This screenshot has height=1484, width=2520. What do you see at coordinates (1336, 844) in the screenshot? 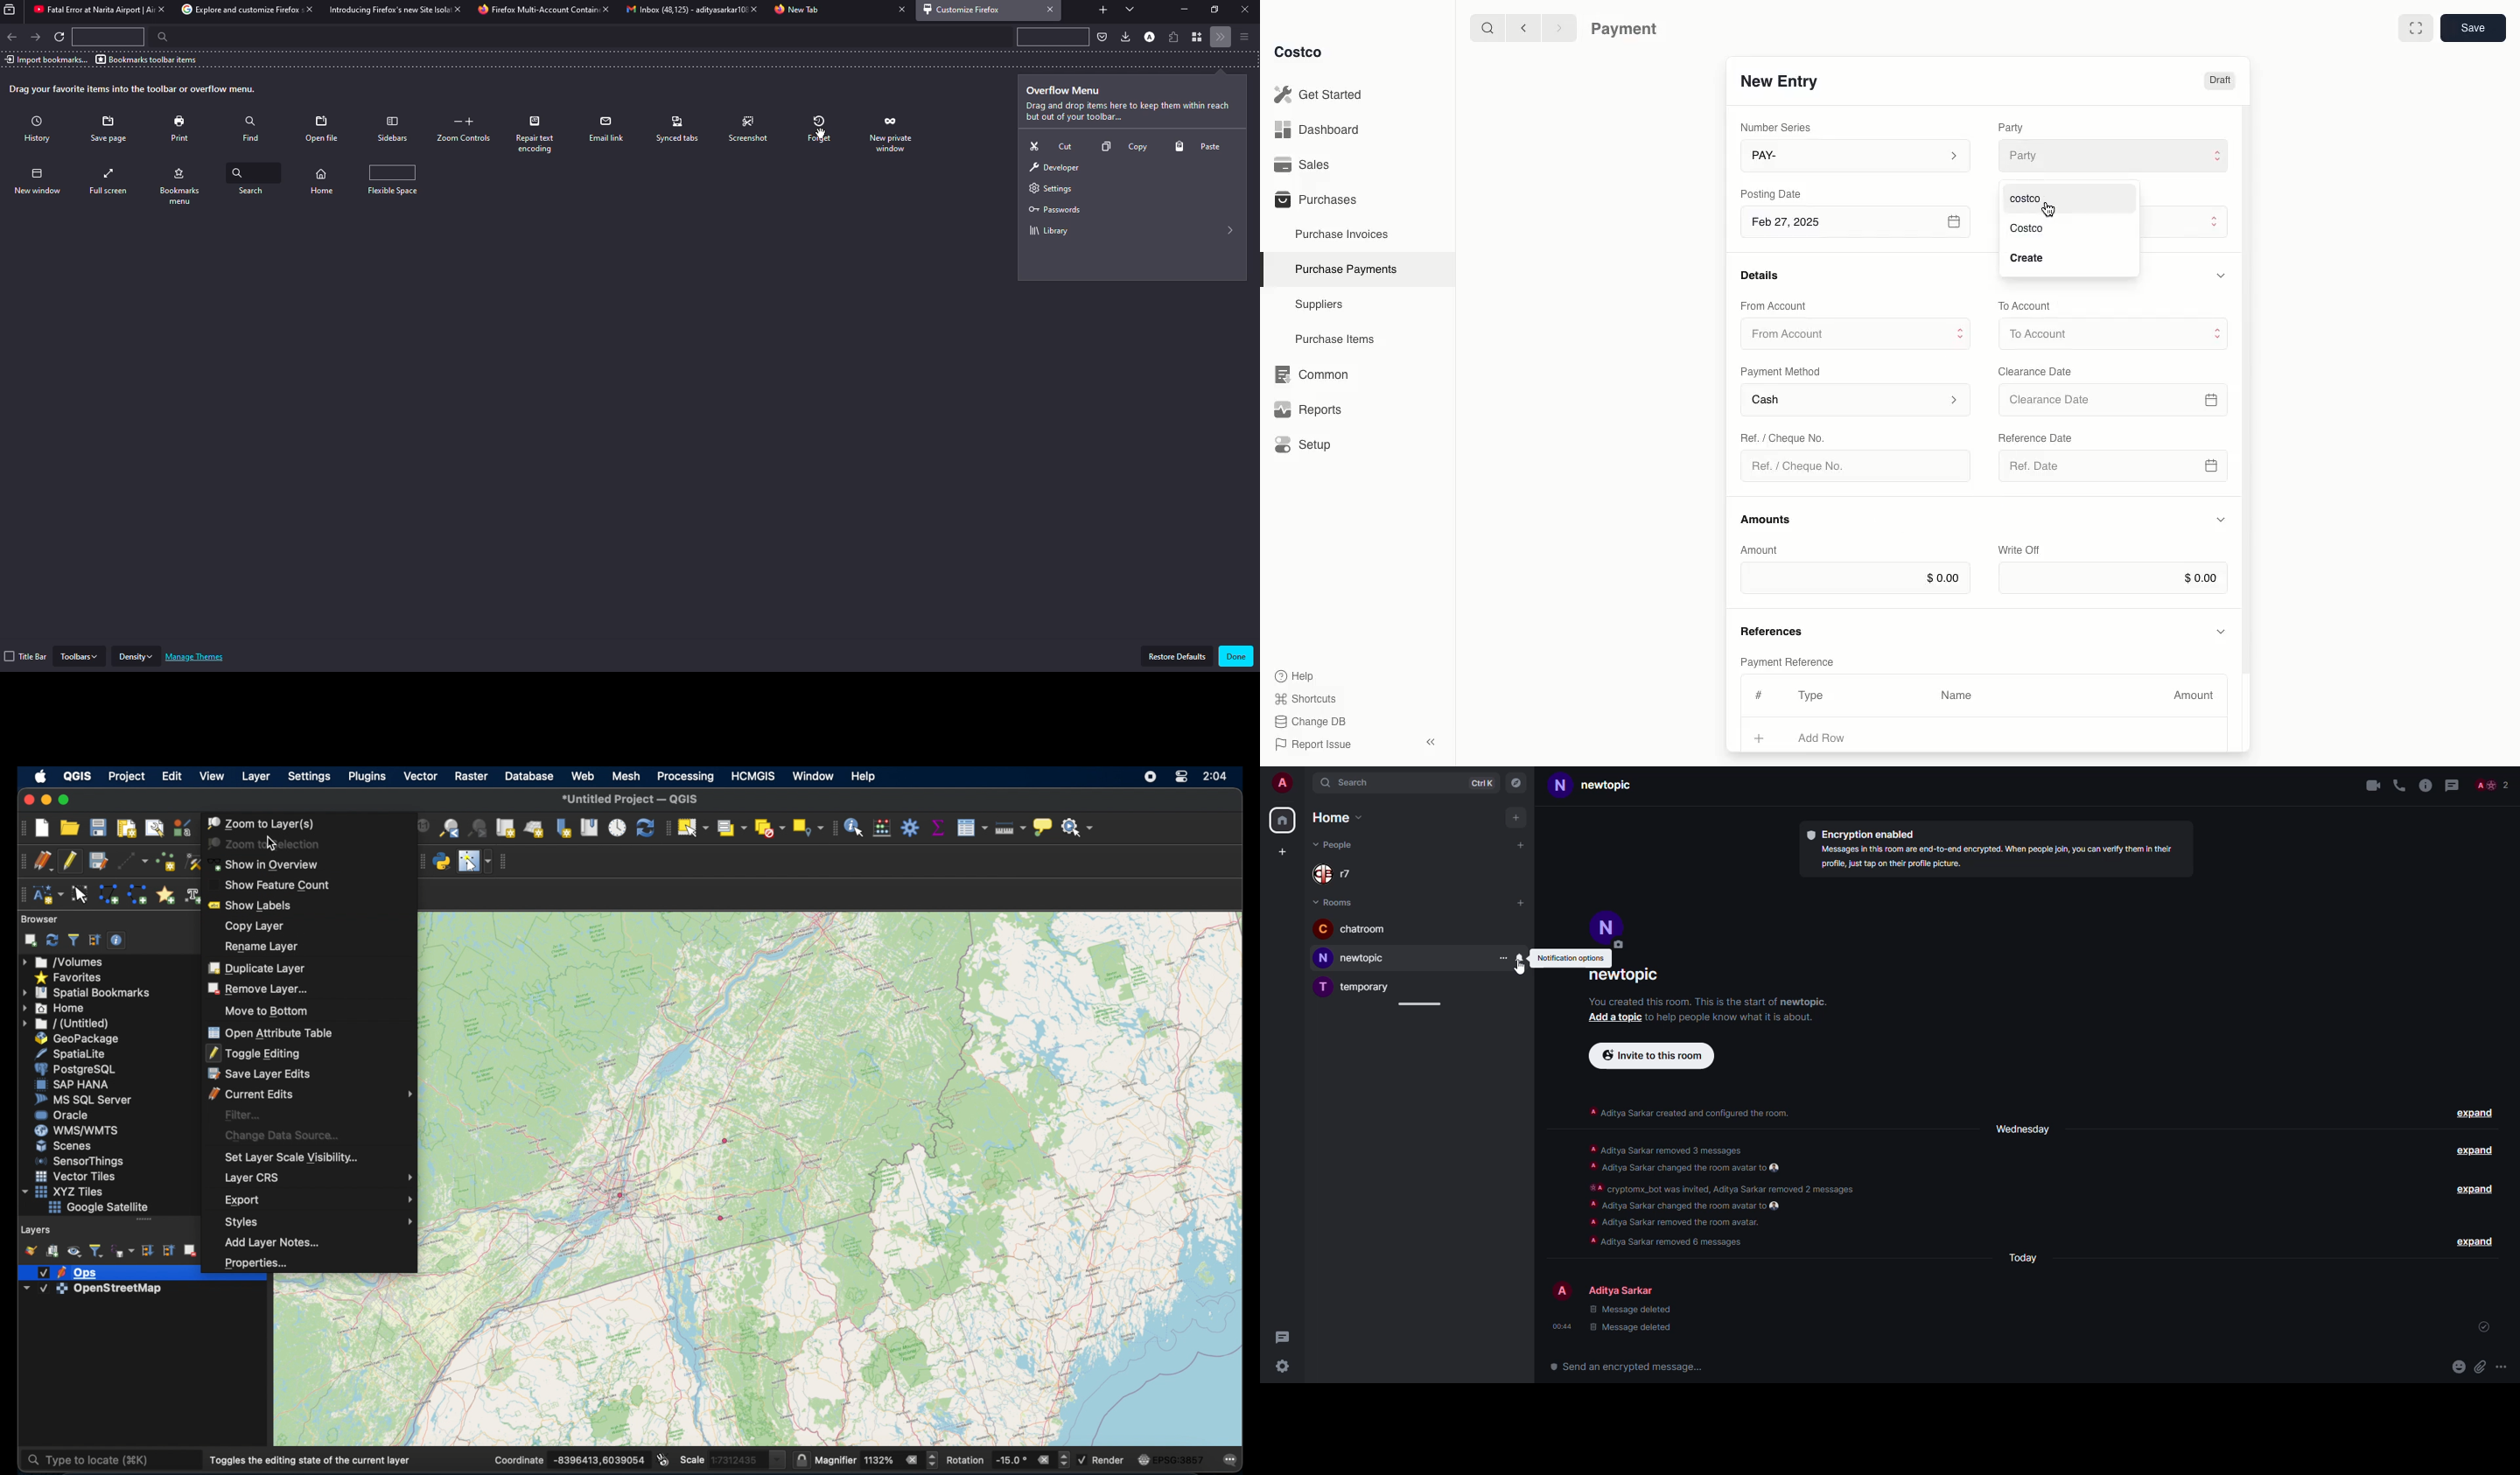
I see `people` at bounding box center [1336, 844].